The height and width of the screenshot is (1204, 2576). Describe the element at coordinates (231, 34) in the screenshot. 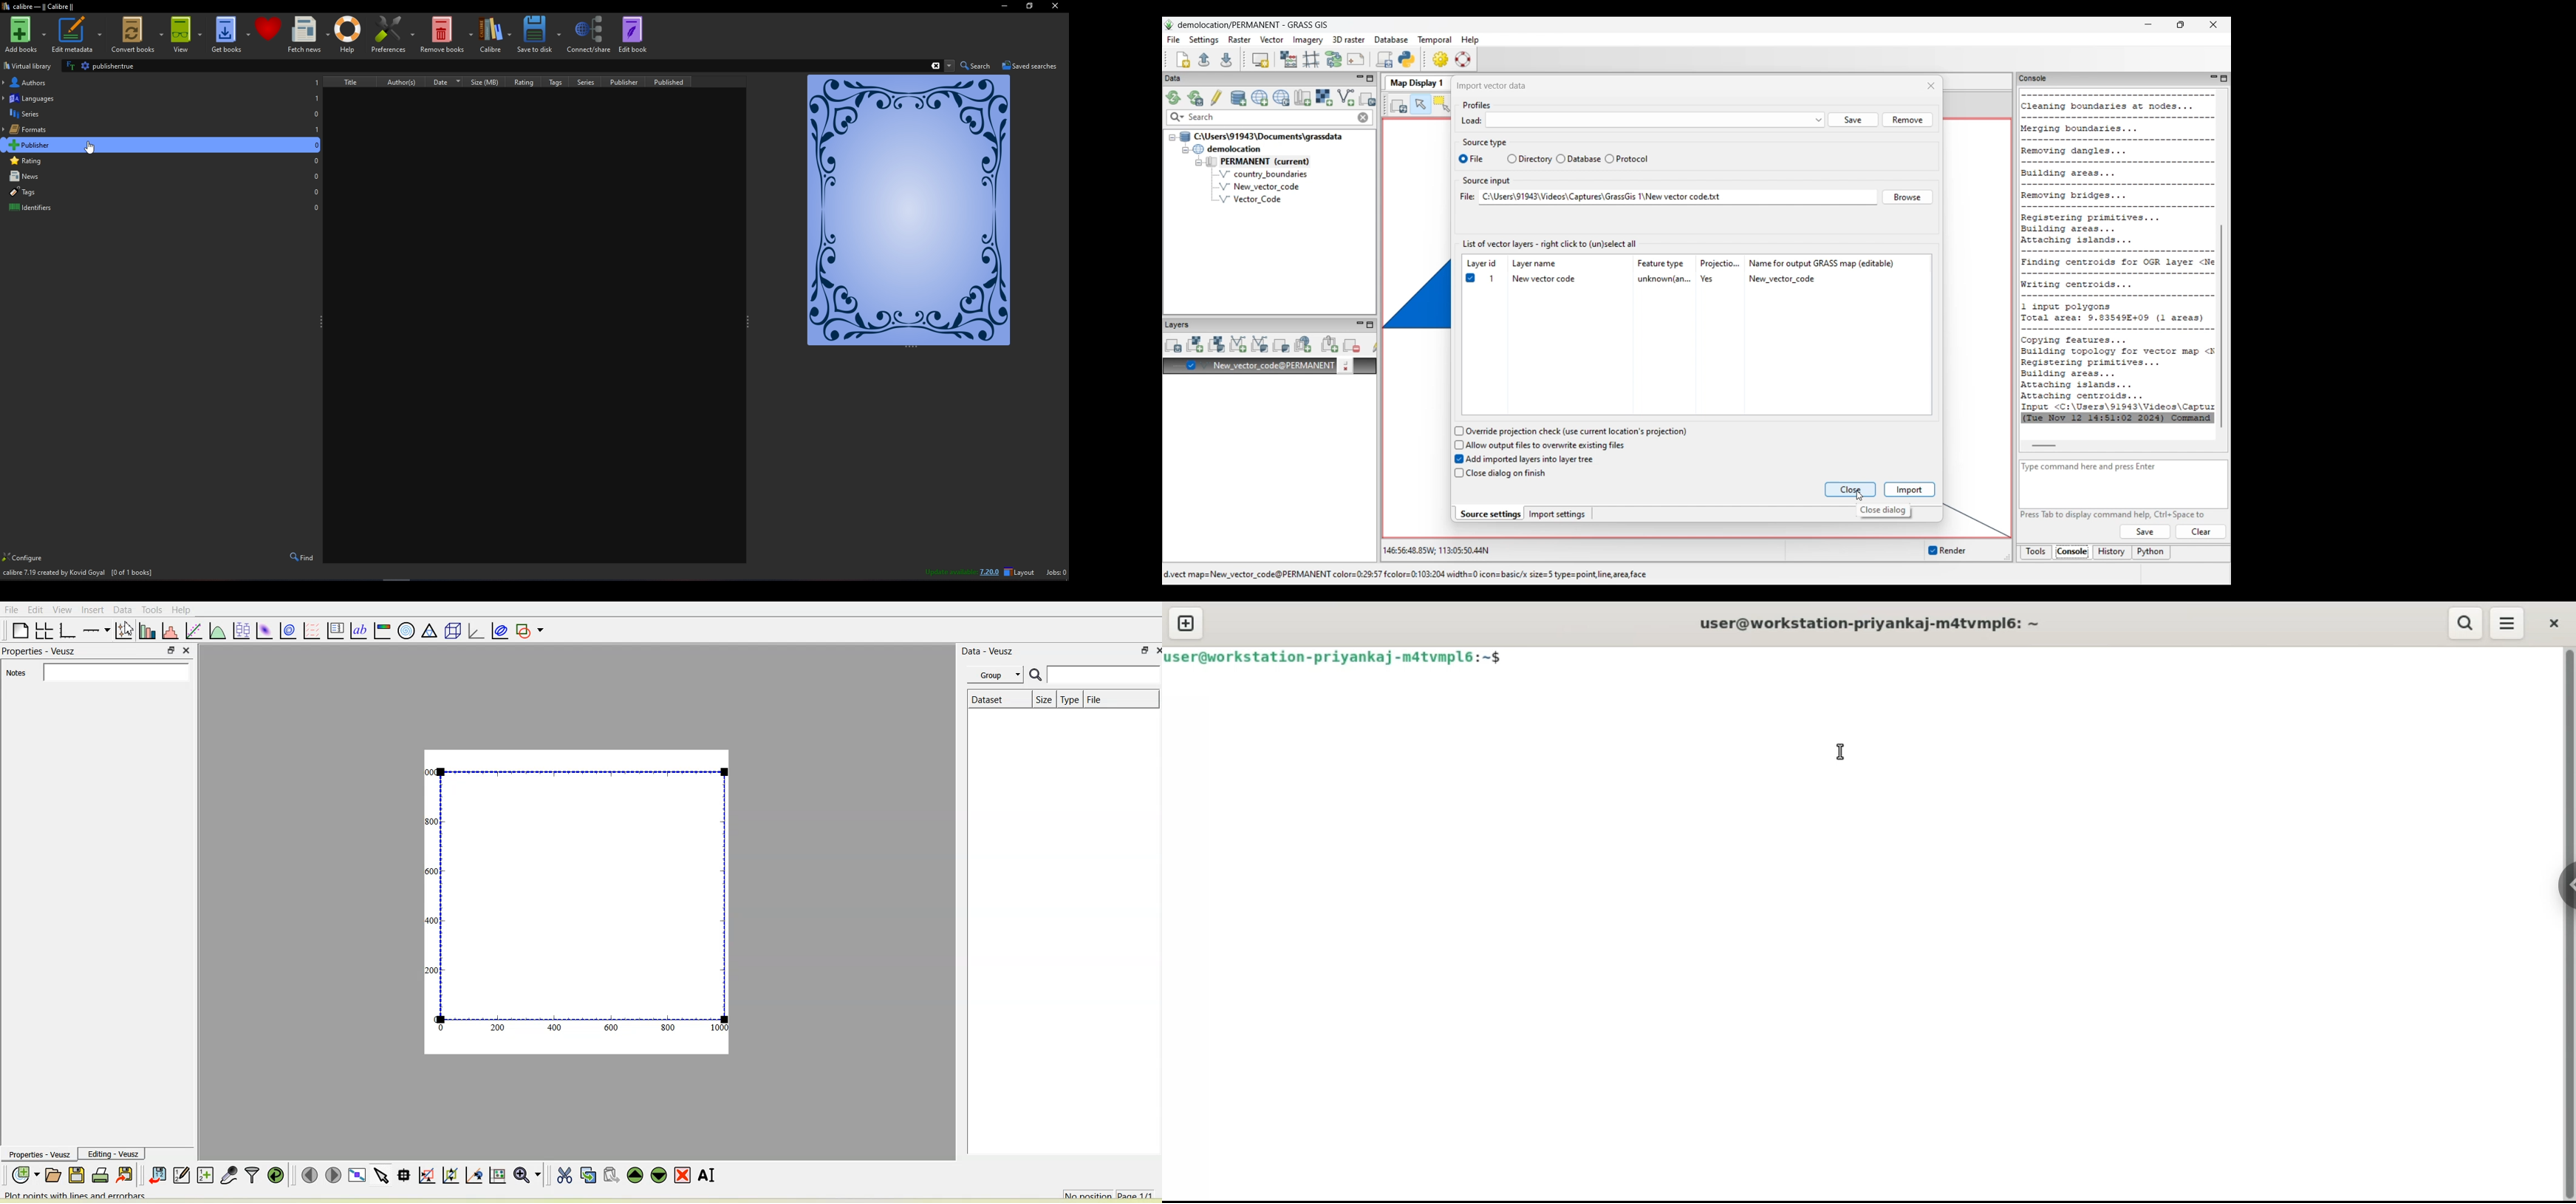

I see `Get books` at that location.